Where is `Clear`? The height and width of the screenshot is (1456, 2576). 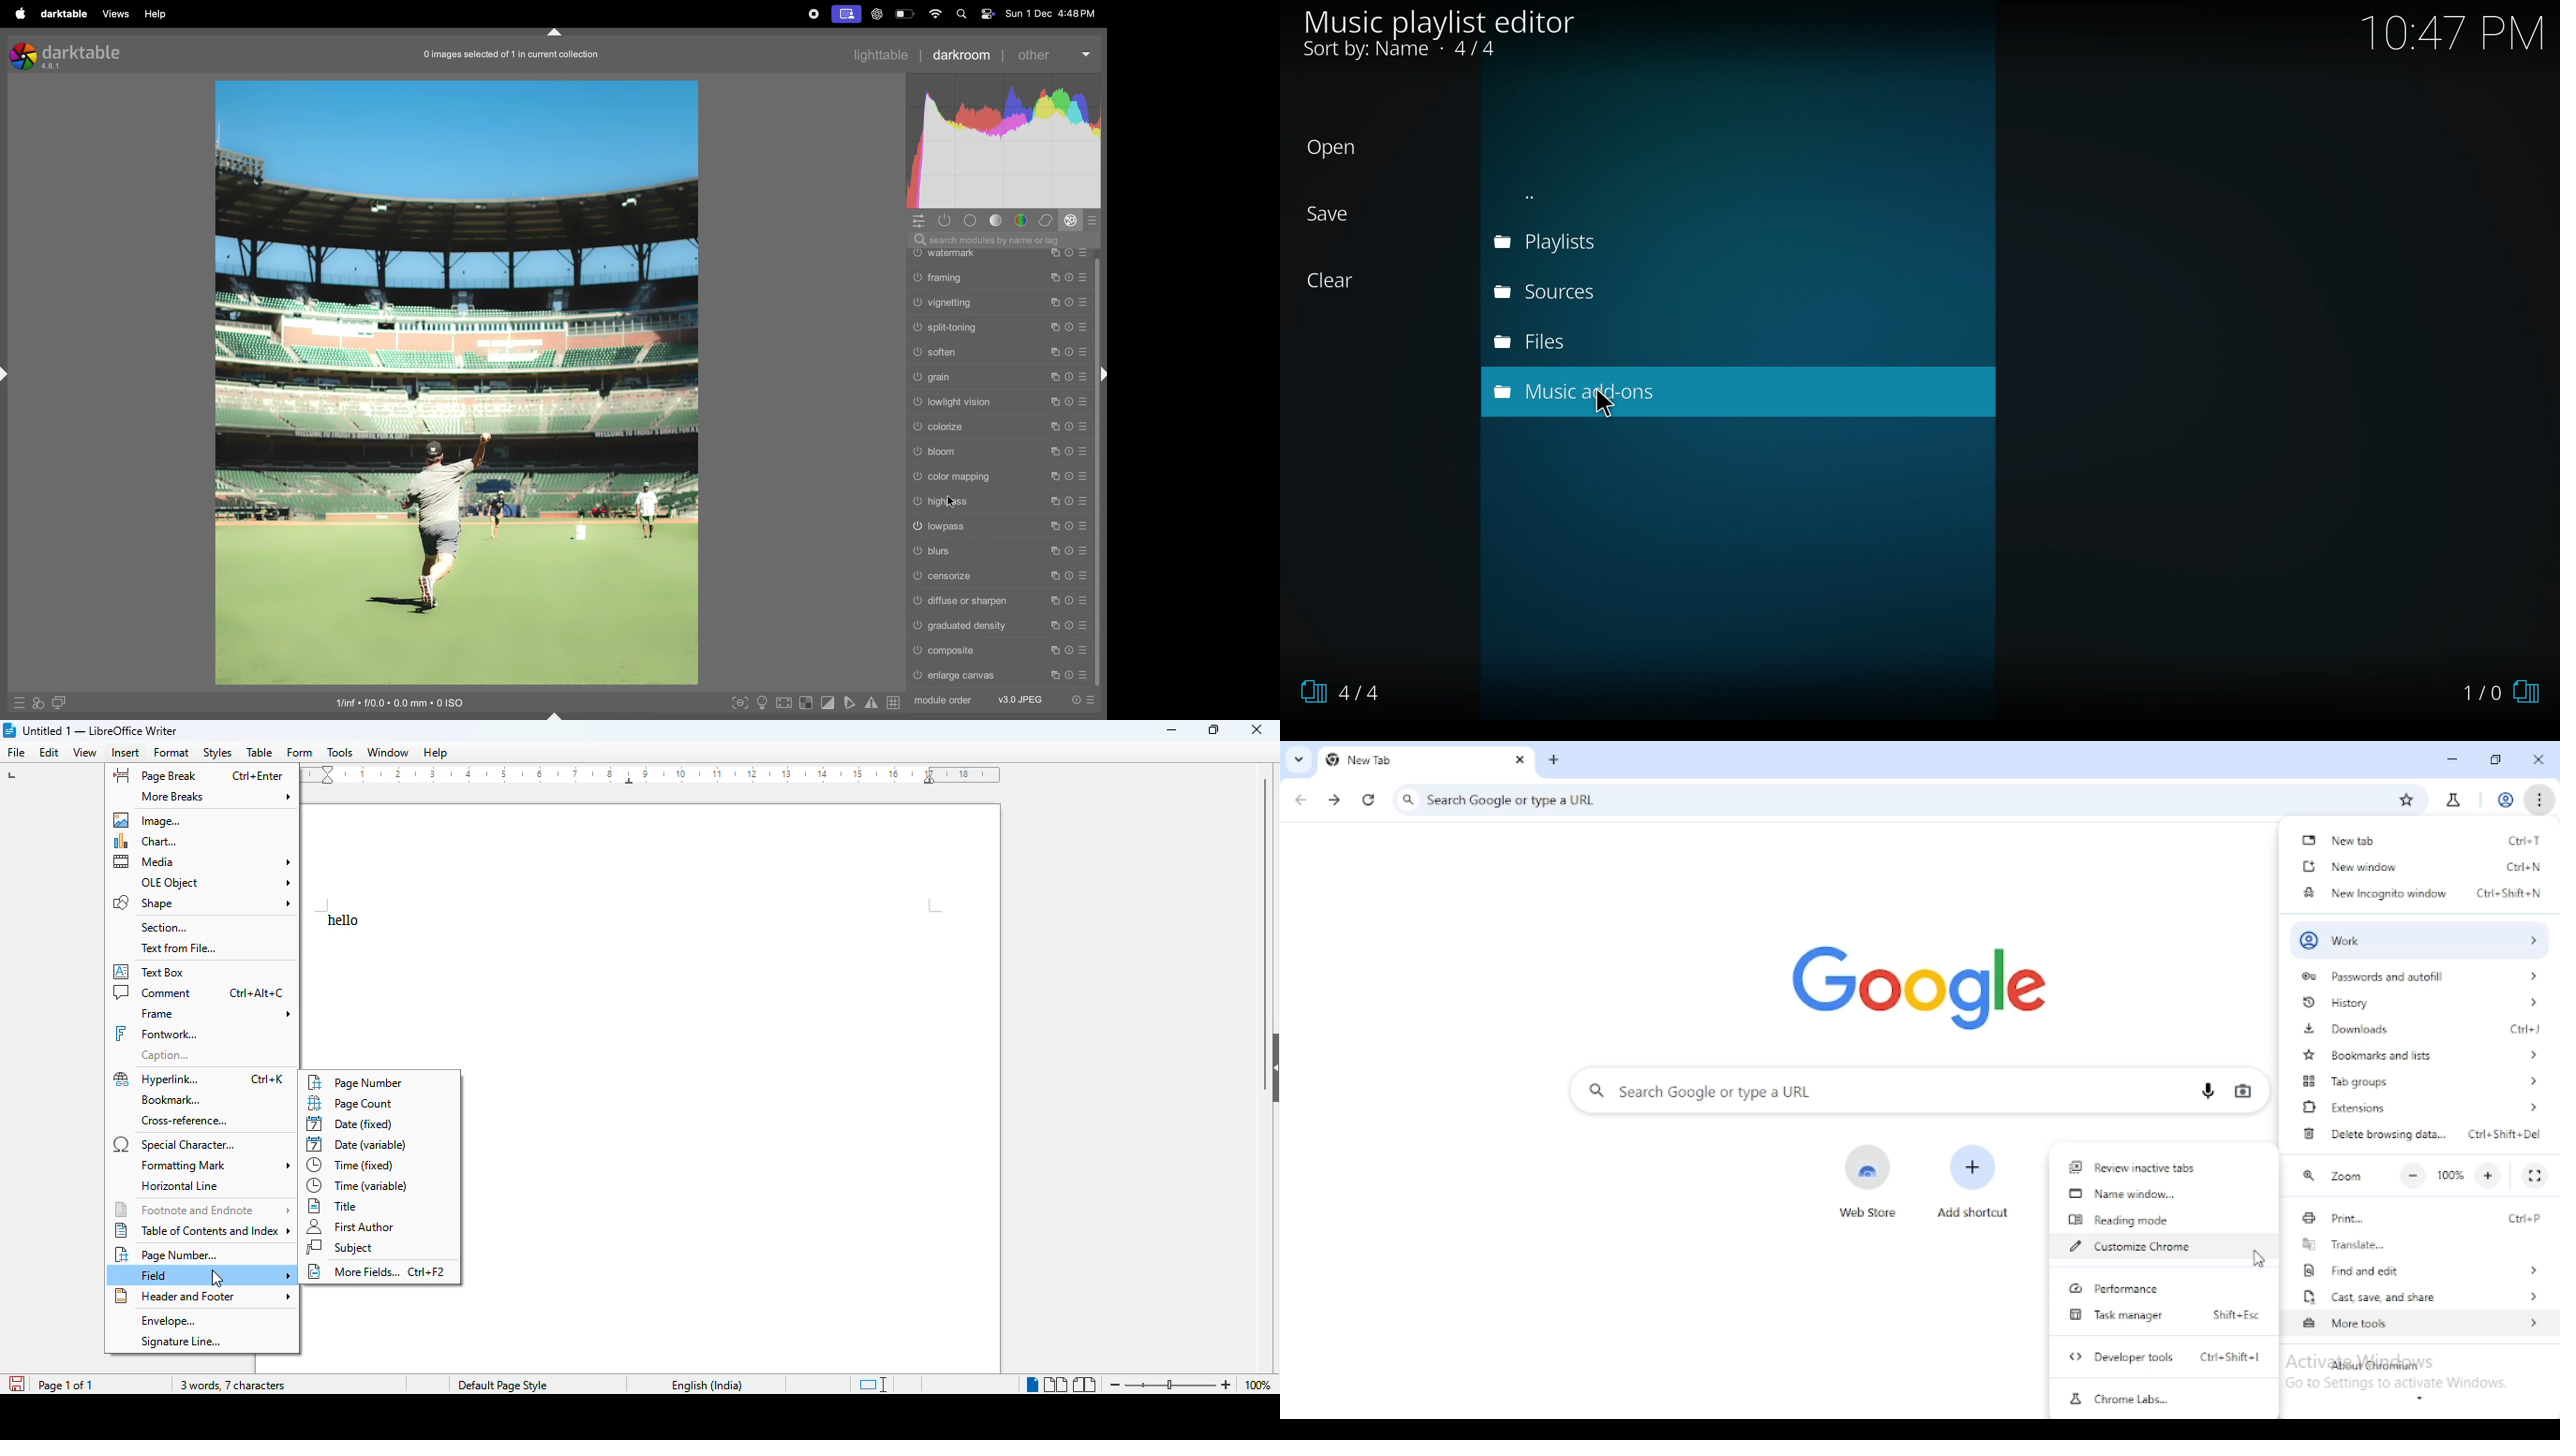
Clear is located at coordinates (1340, 281).